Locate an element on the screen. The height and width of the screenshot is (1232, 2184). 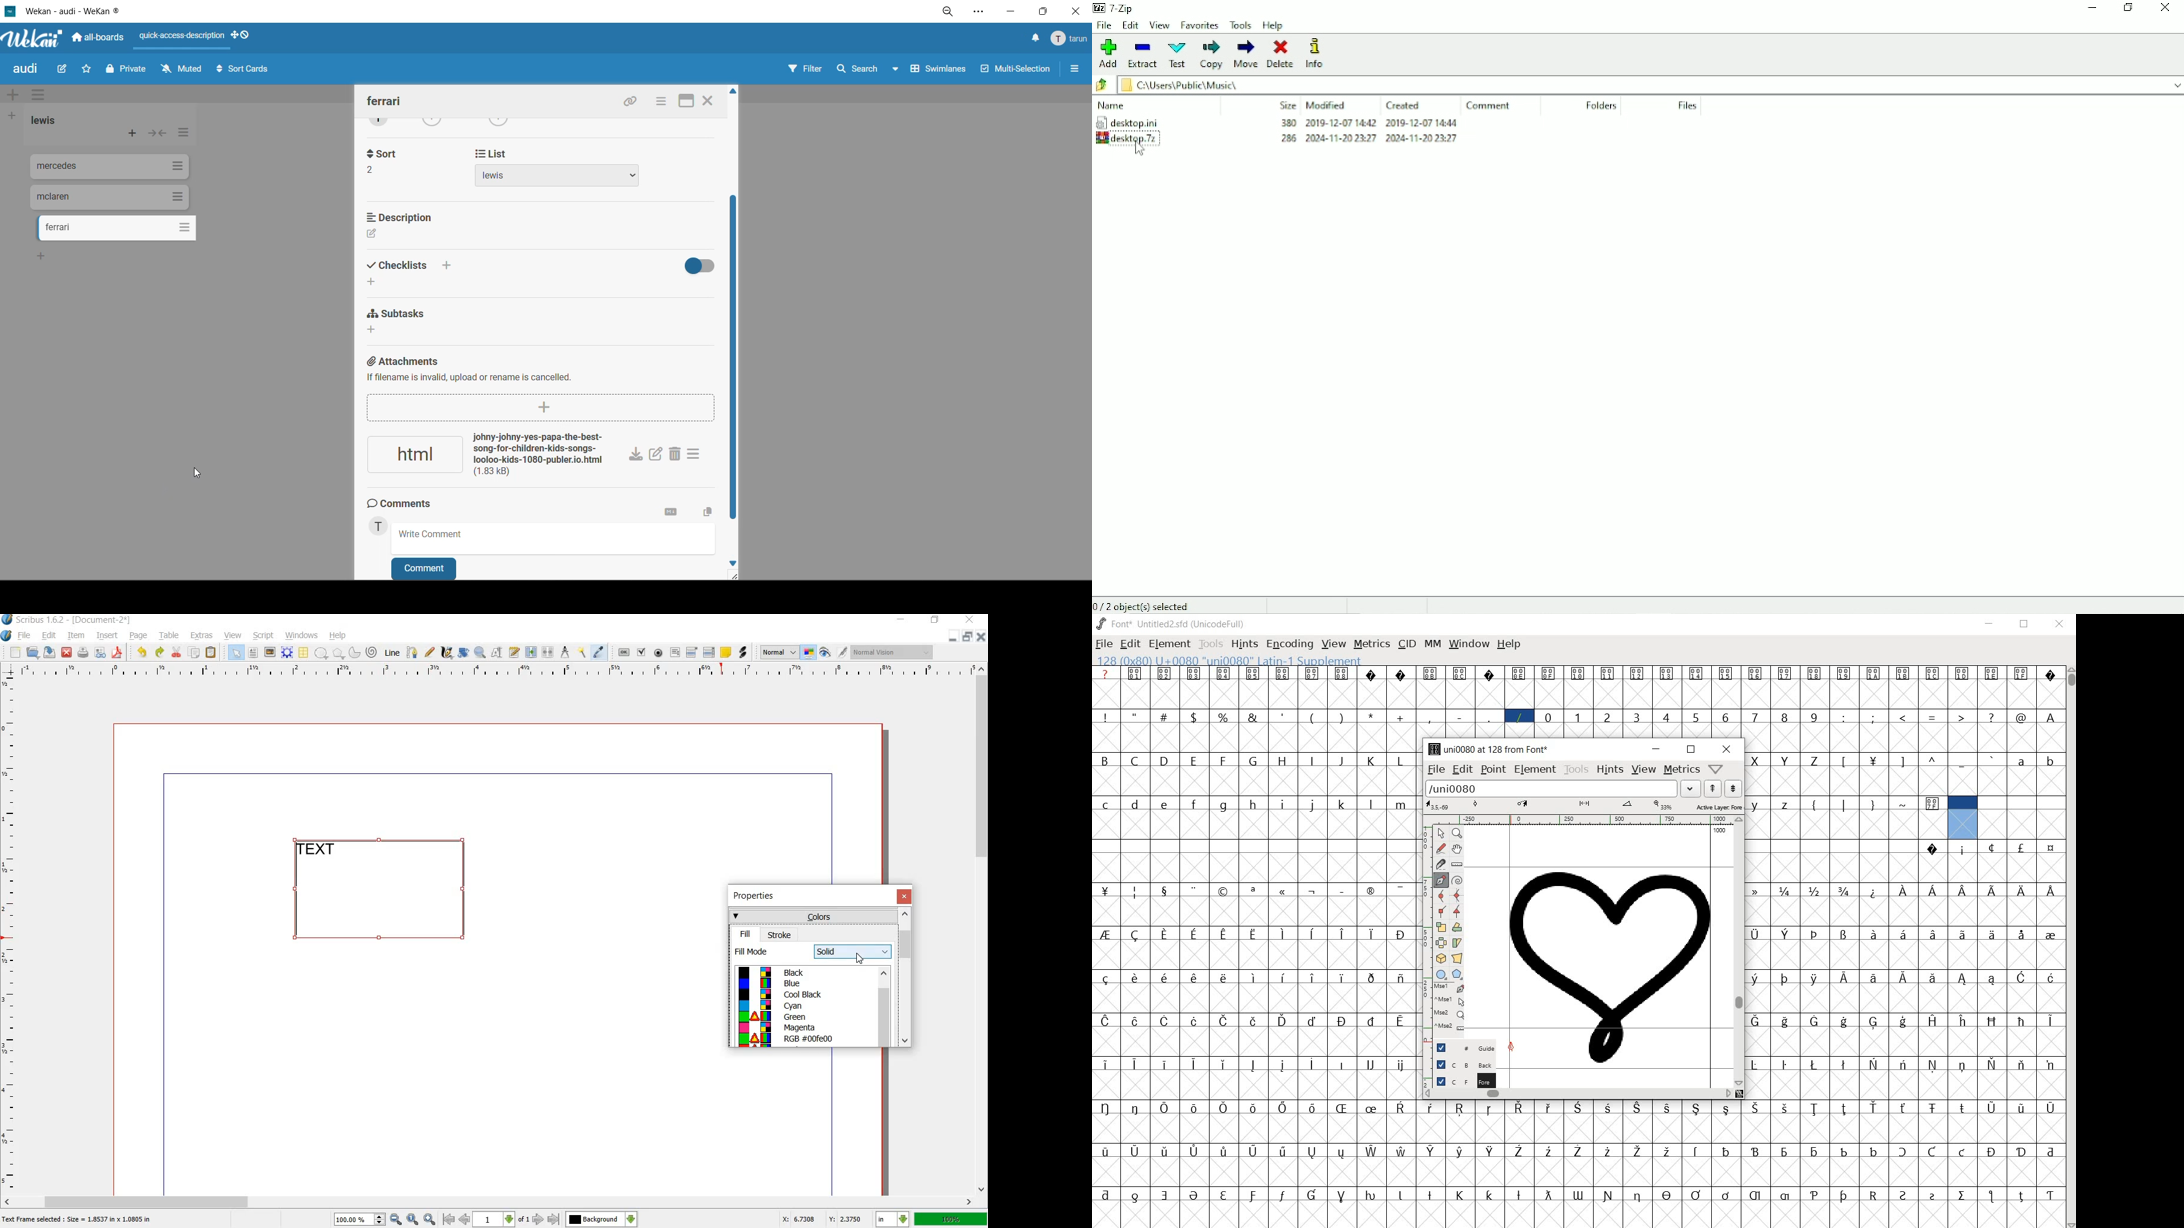
glyph is located at coordinates (1755, 891).